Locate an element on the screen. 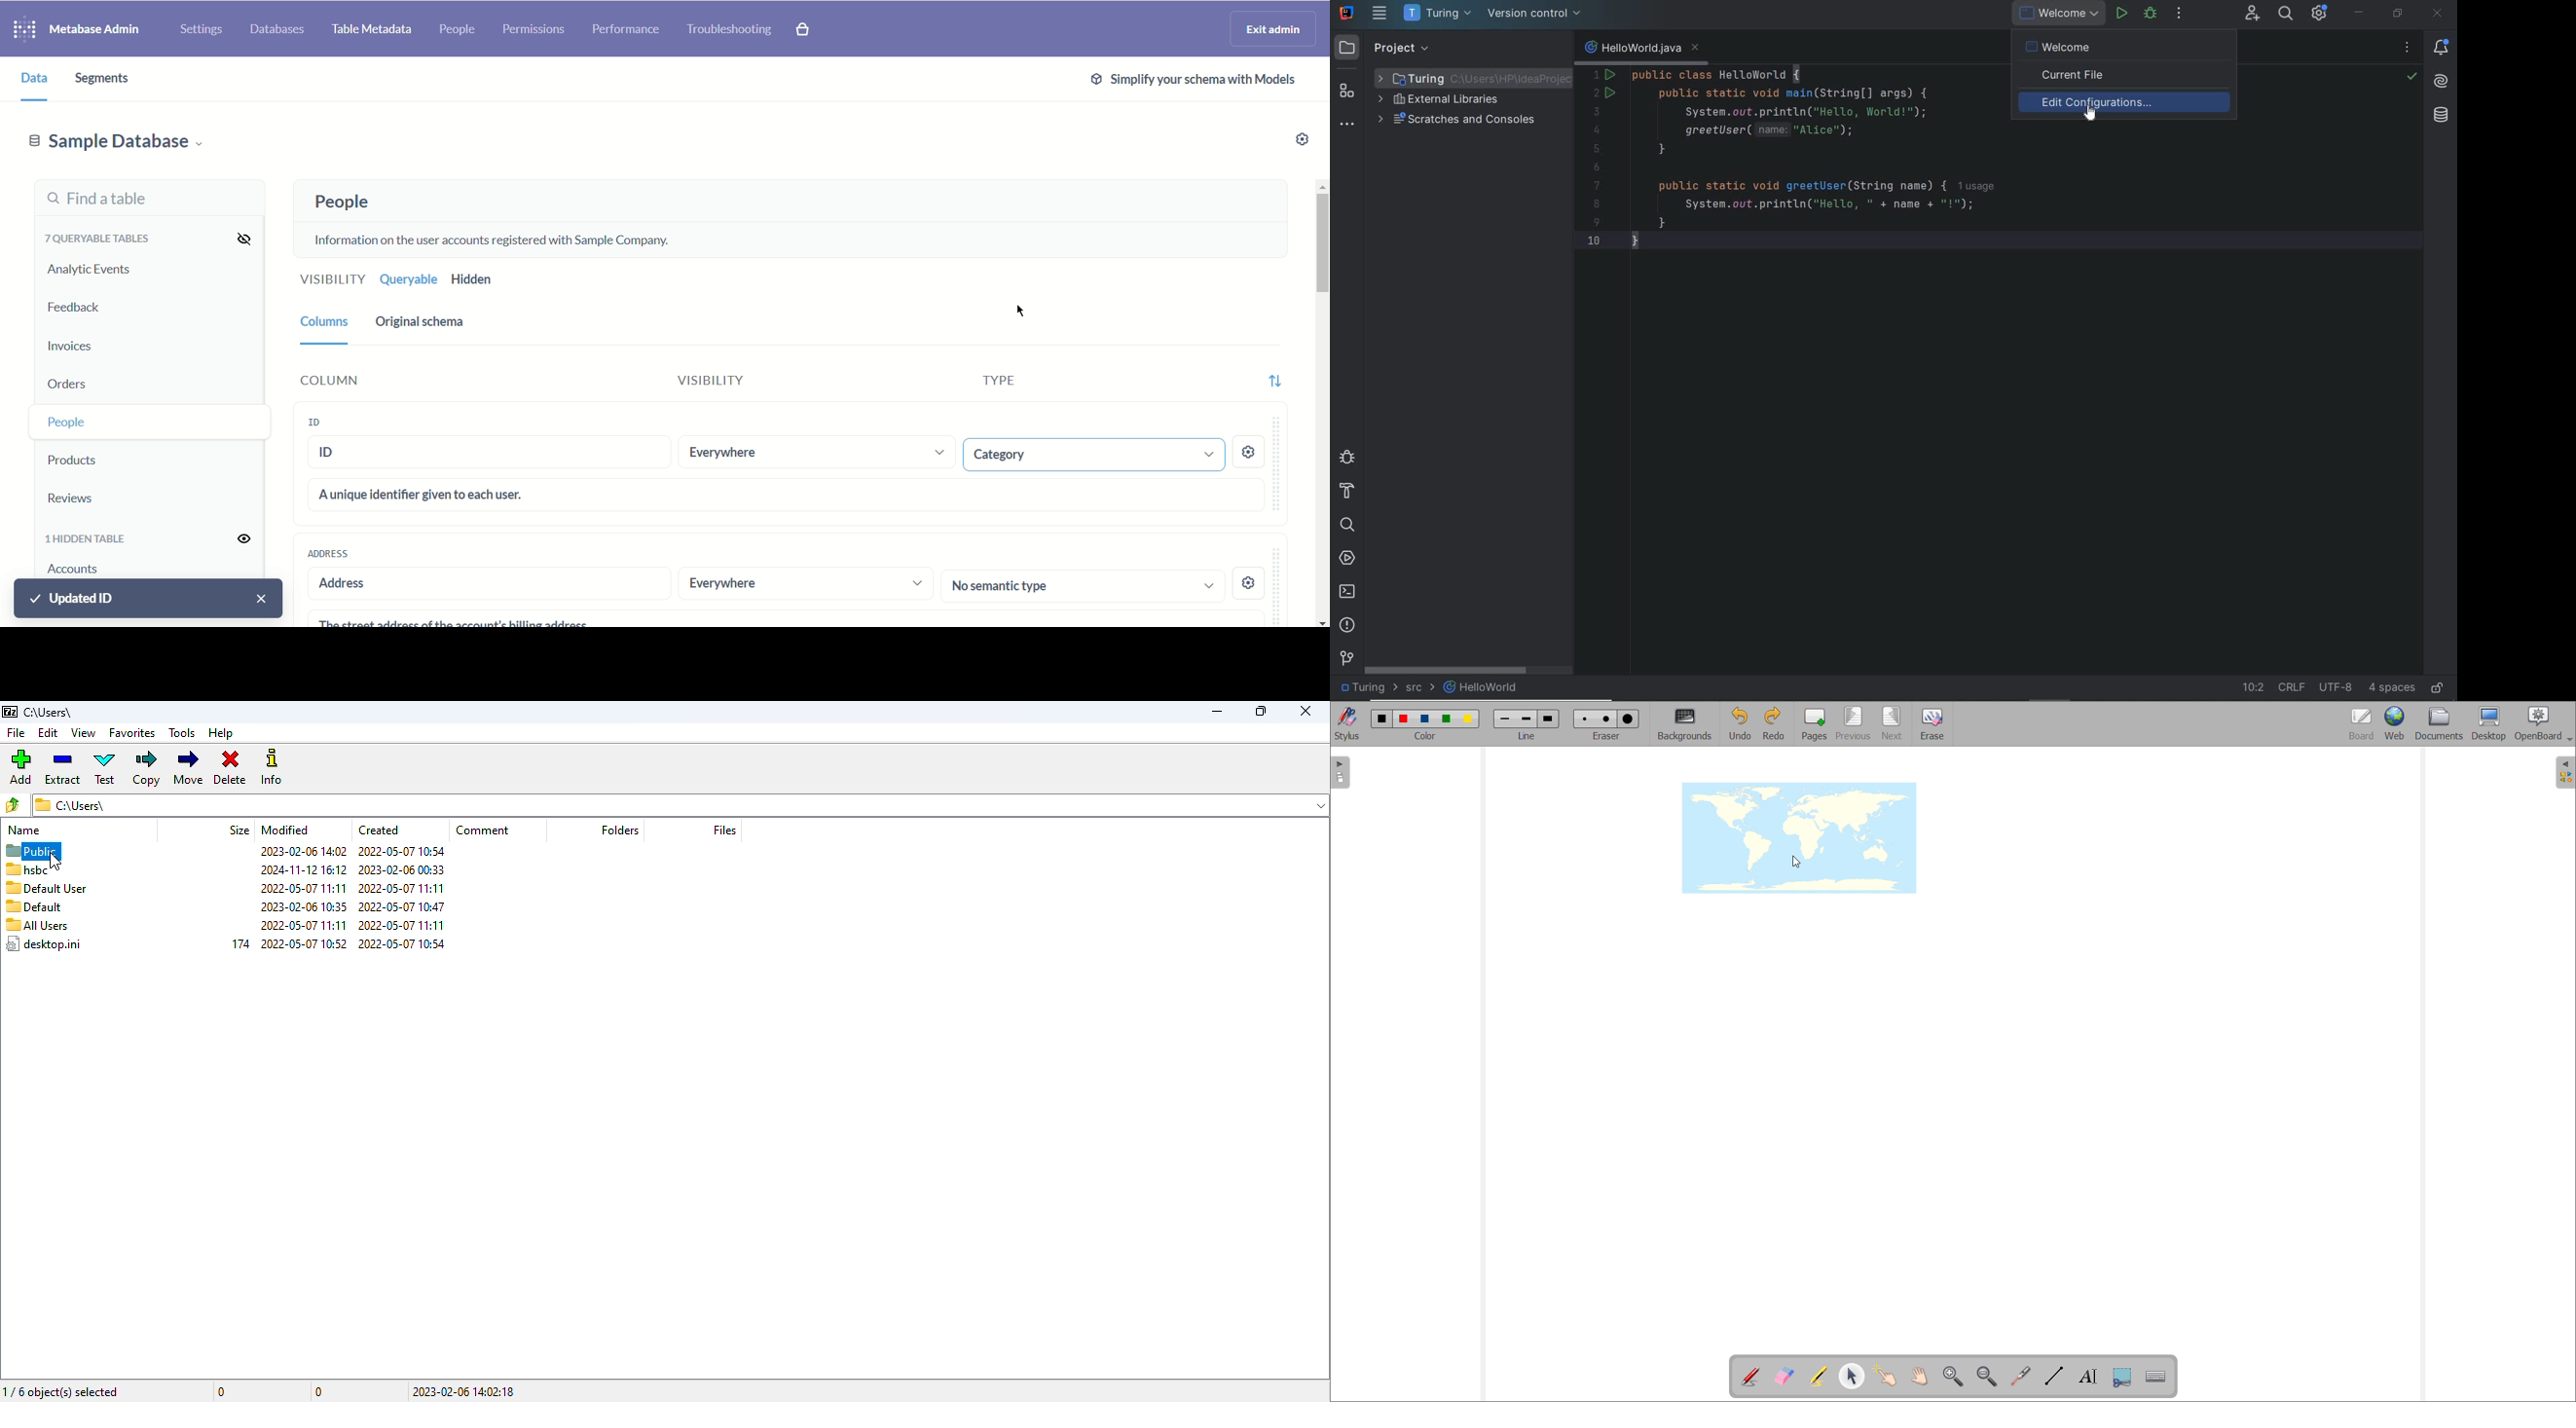 The image size is (2576, 1428). id is located at coordinates (491, 455).